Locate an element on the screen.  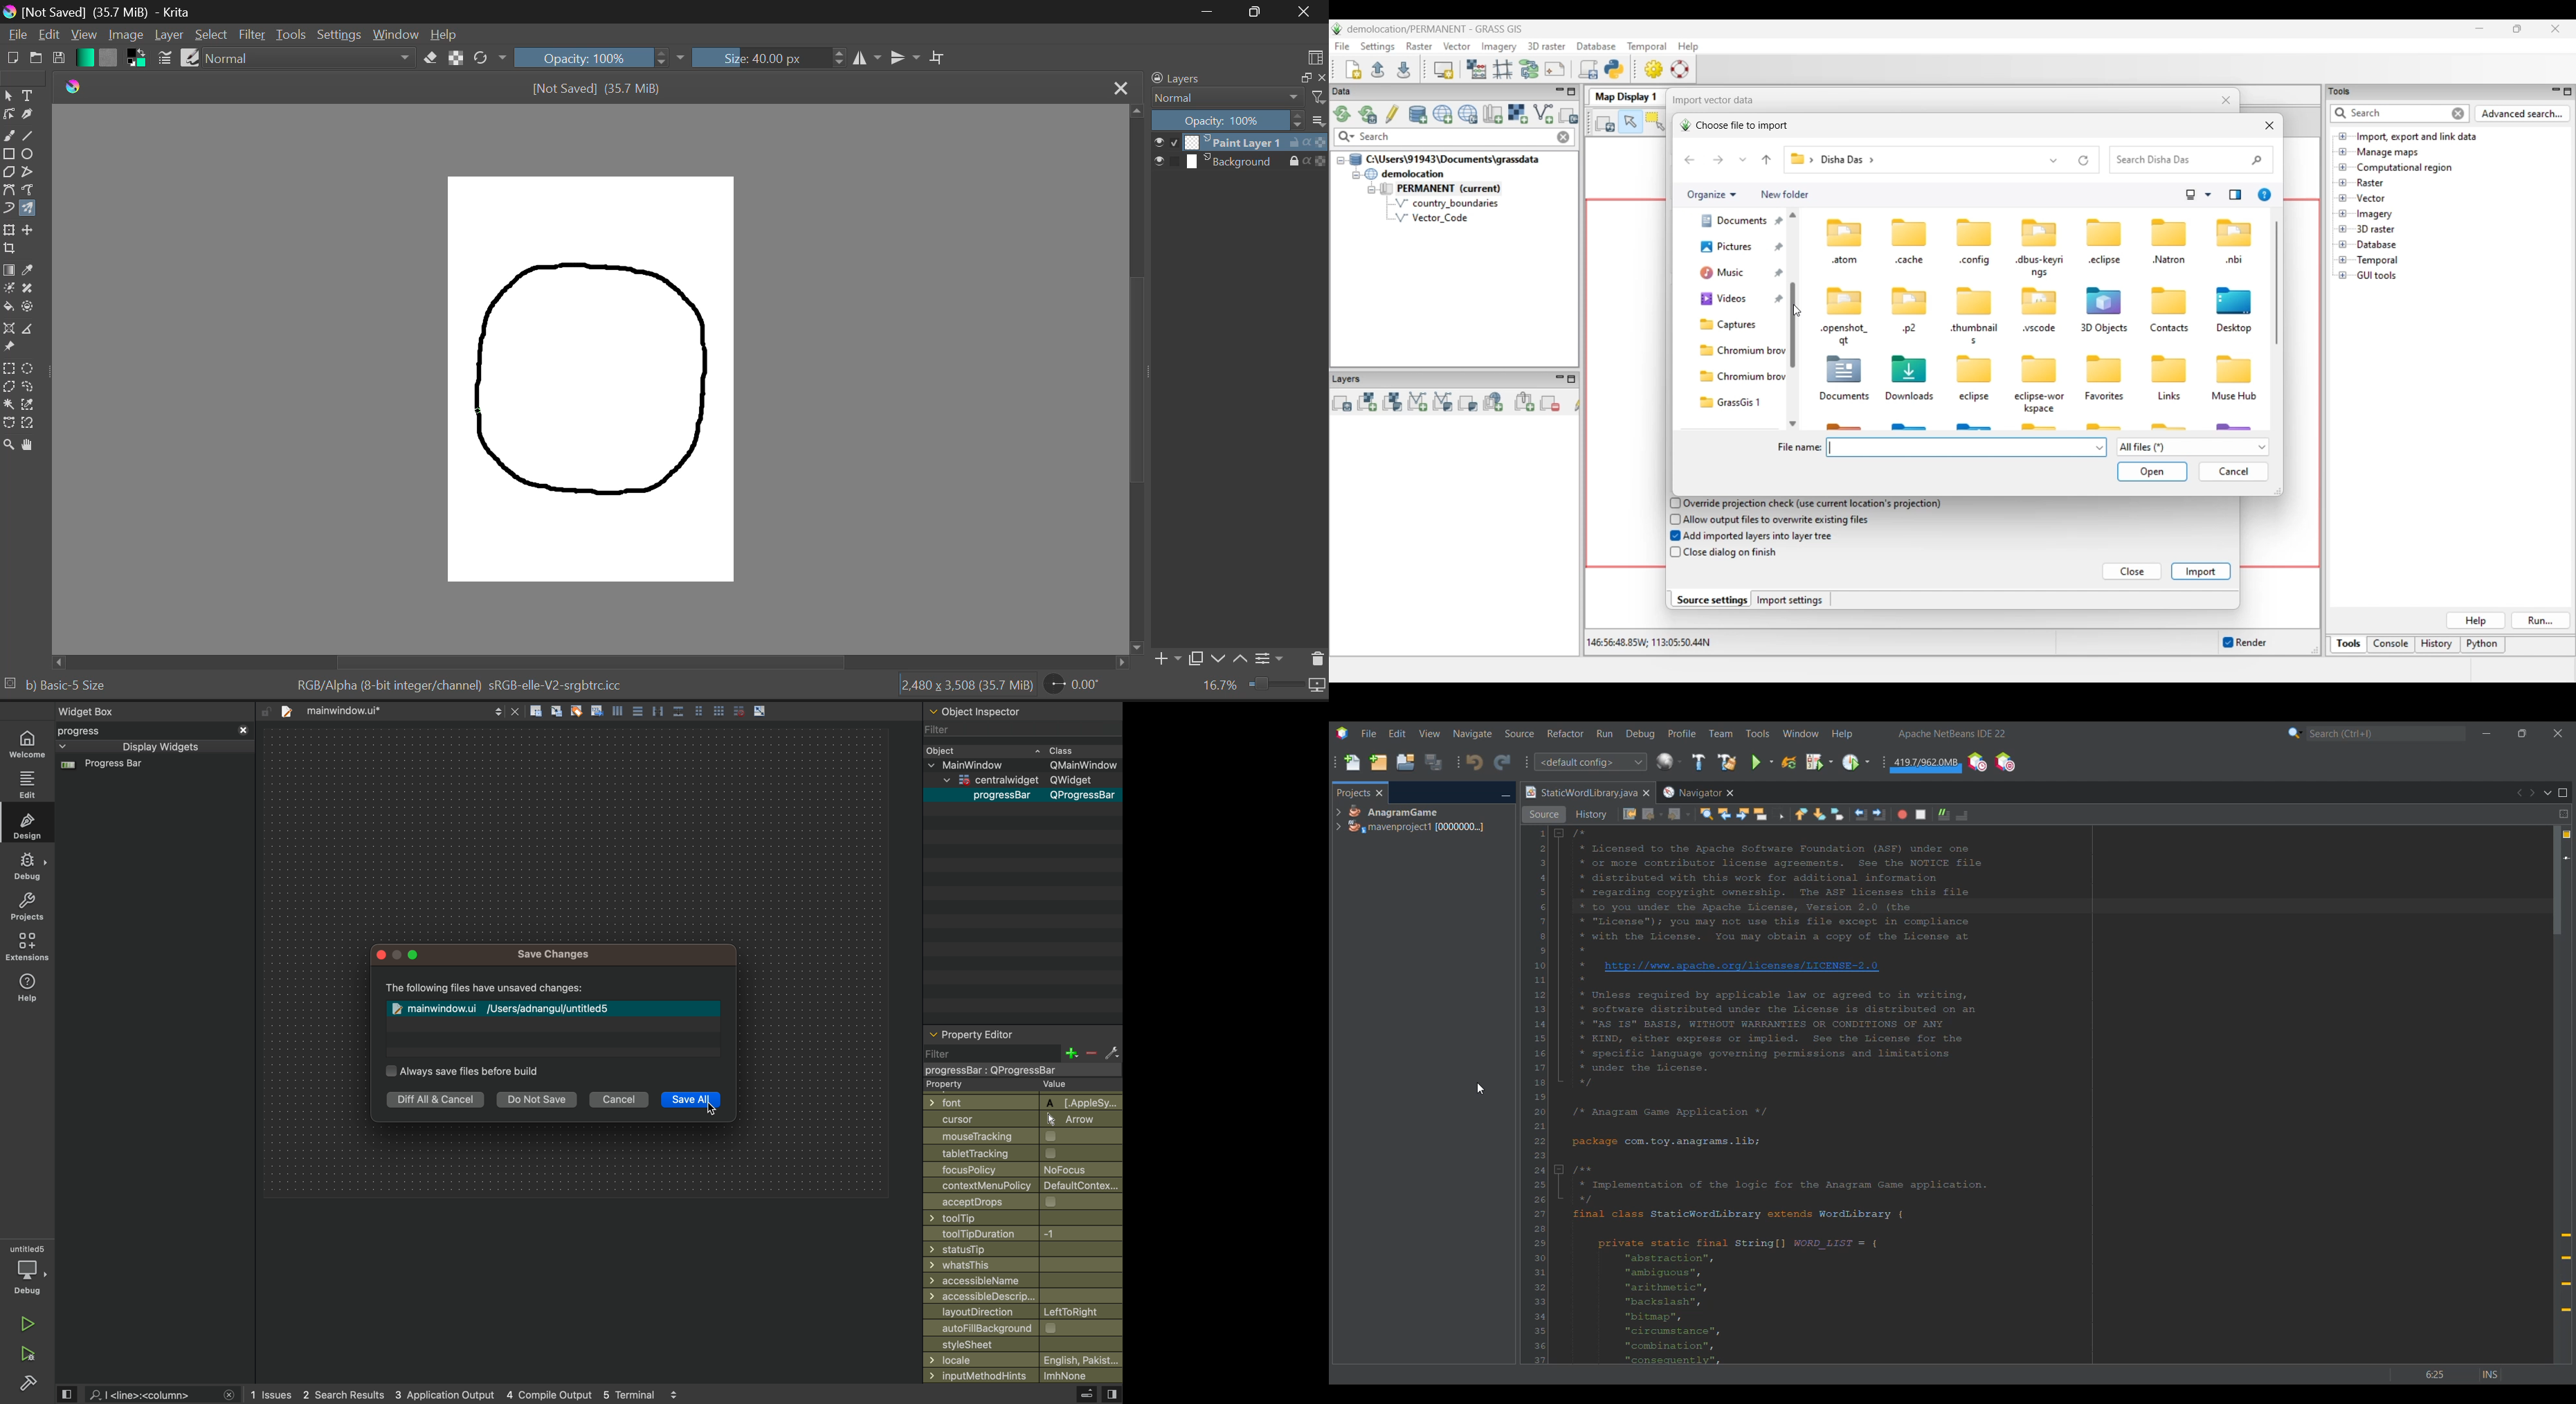
Enclose and Fill is located at coordinates (30, 308).